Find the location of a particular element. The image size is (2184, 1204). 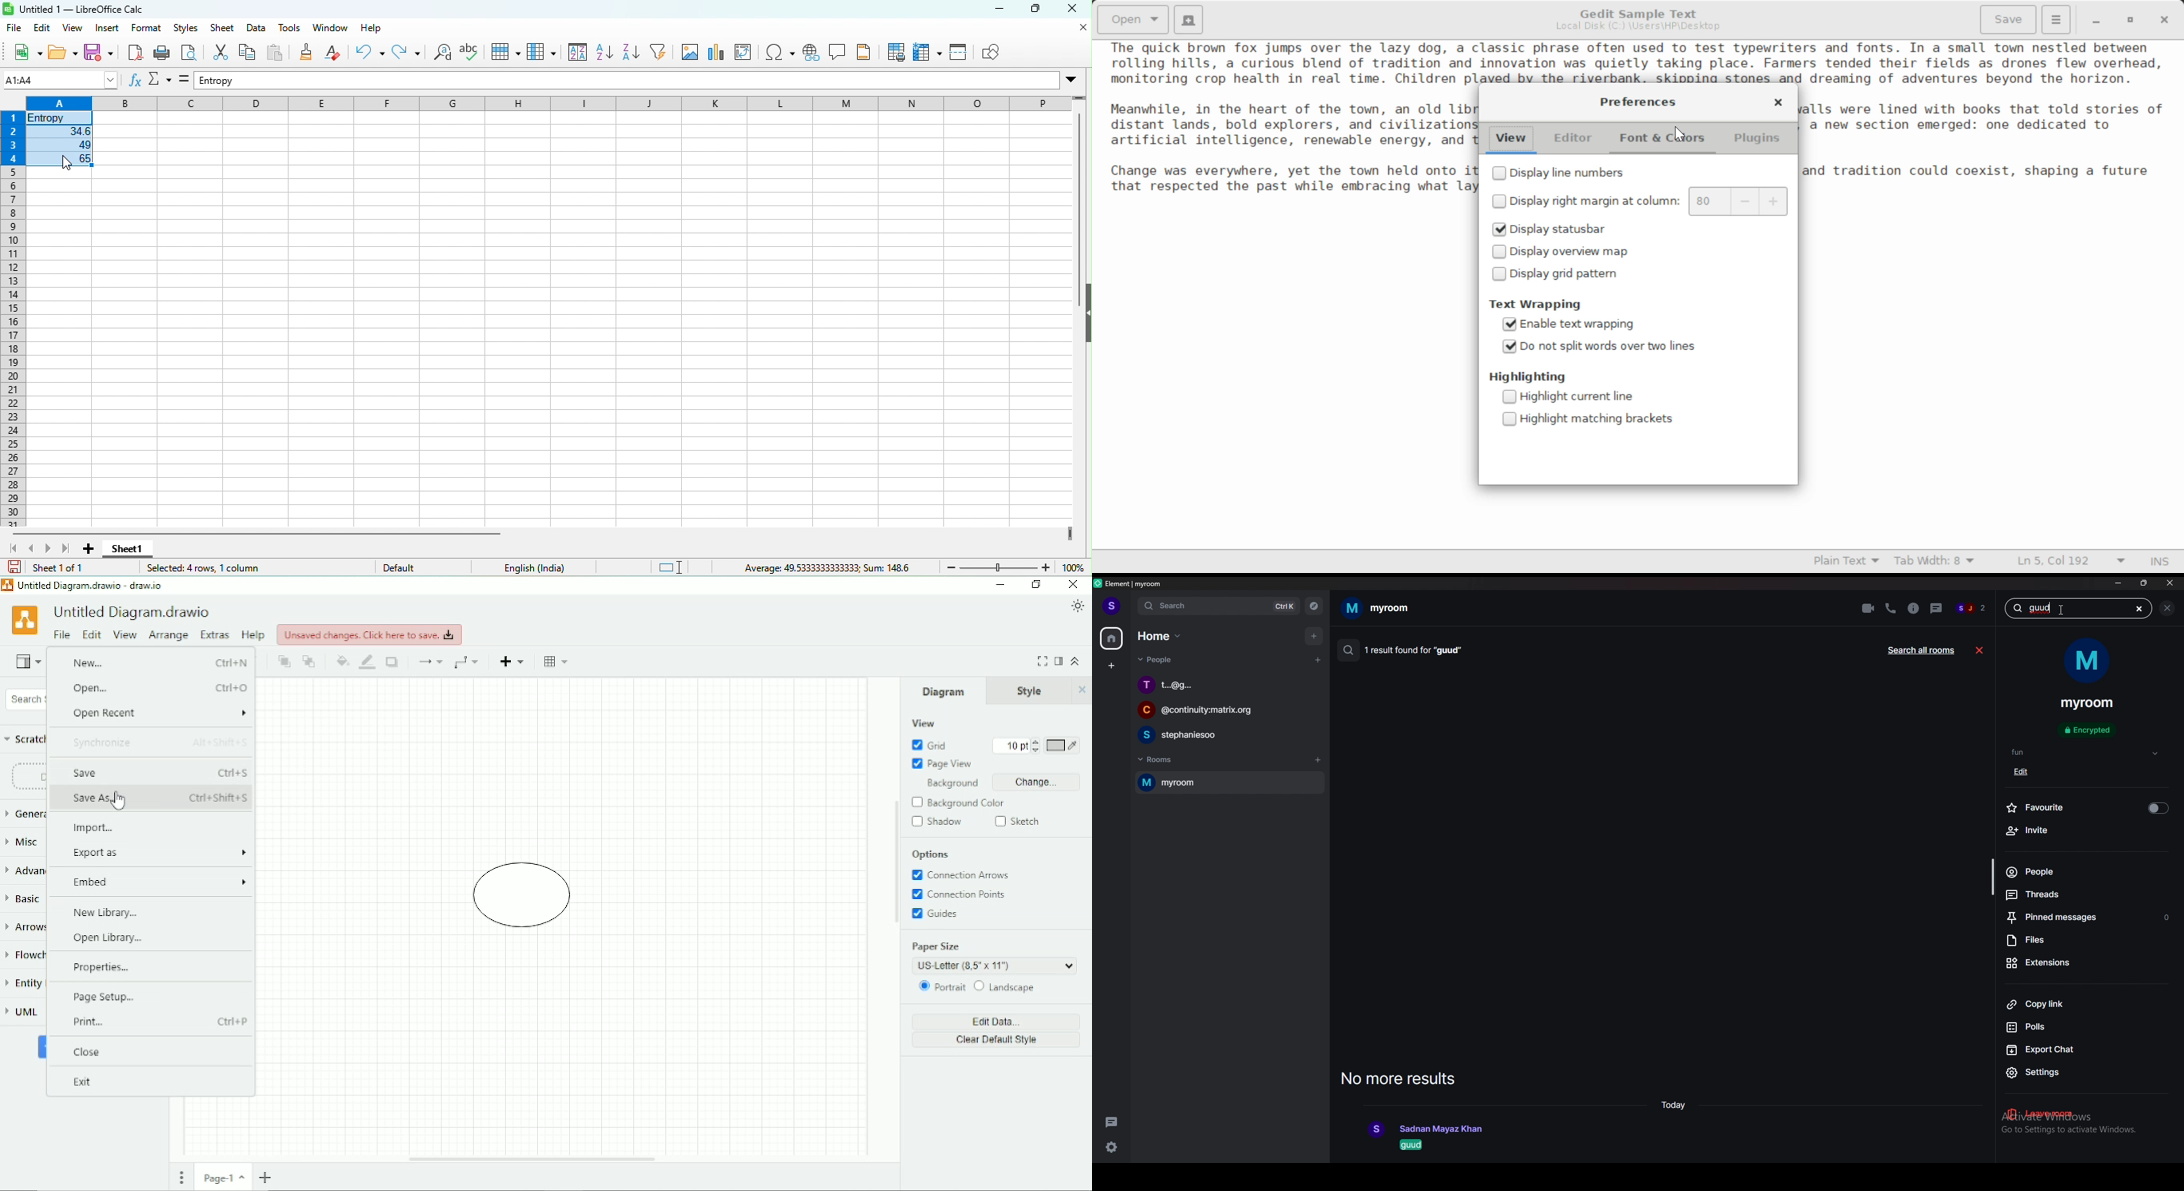

no more results is located at coordinates (1404, 1079).